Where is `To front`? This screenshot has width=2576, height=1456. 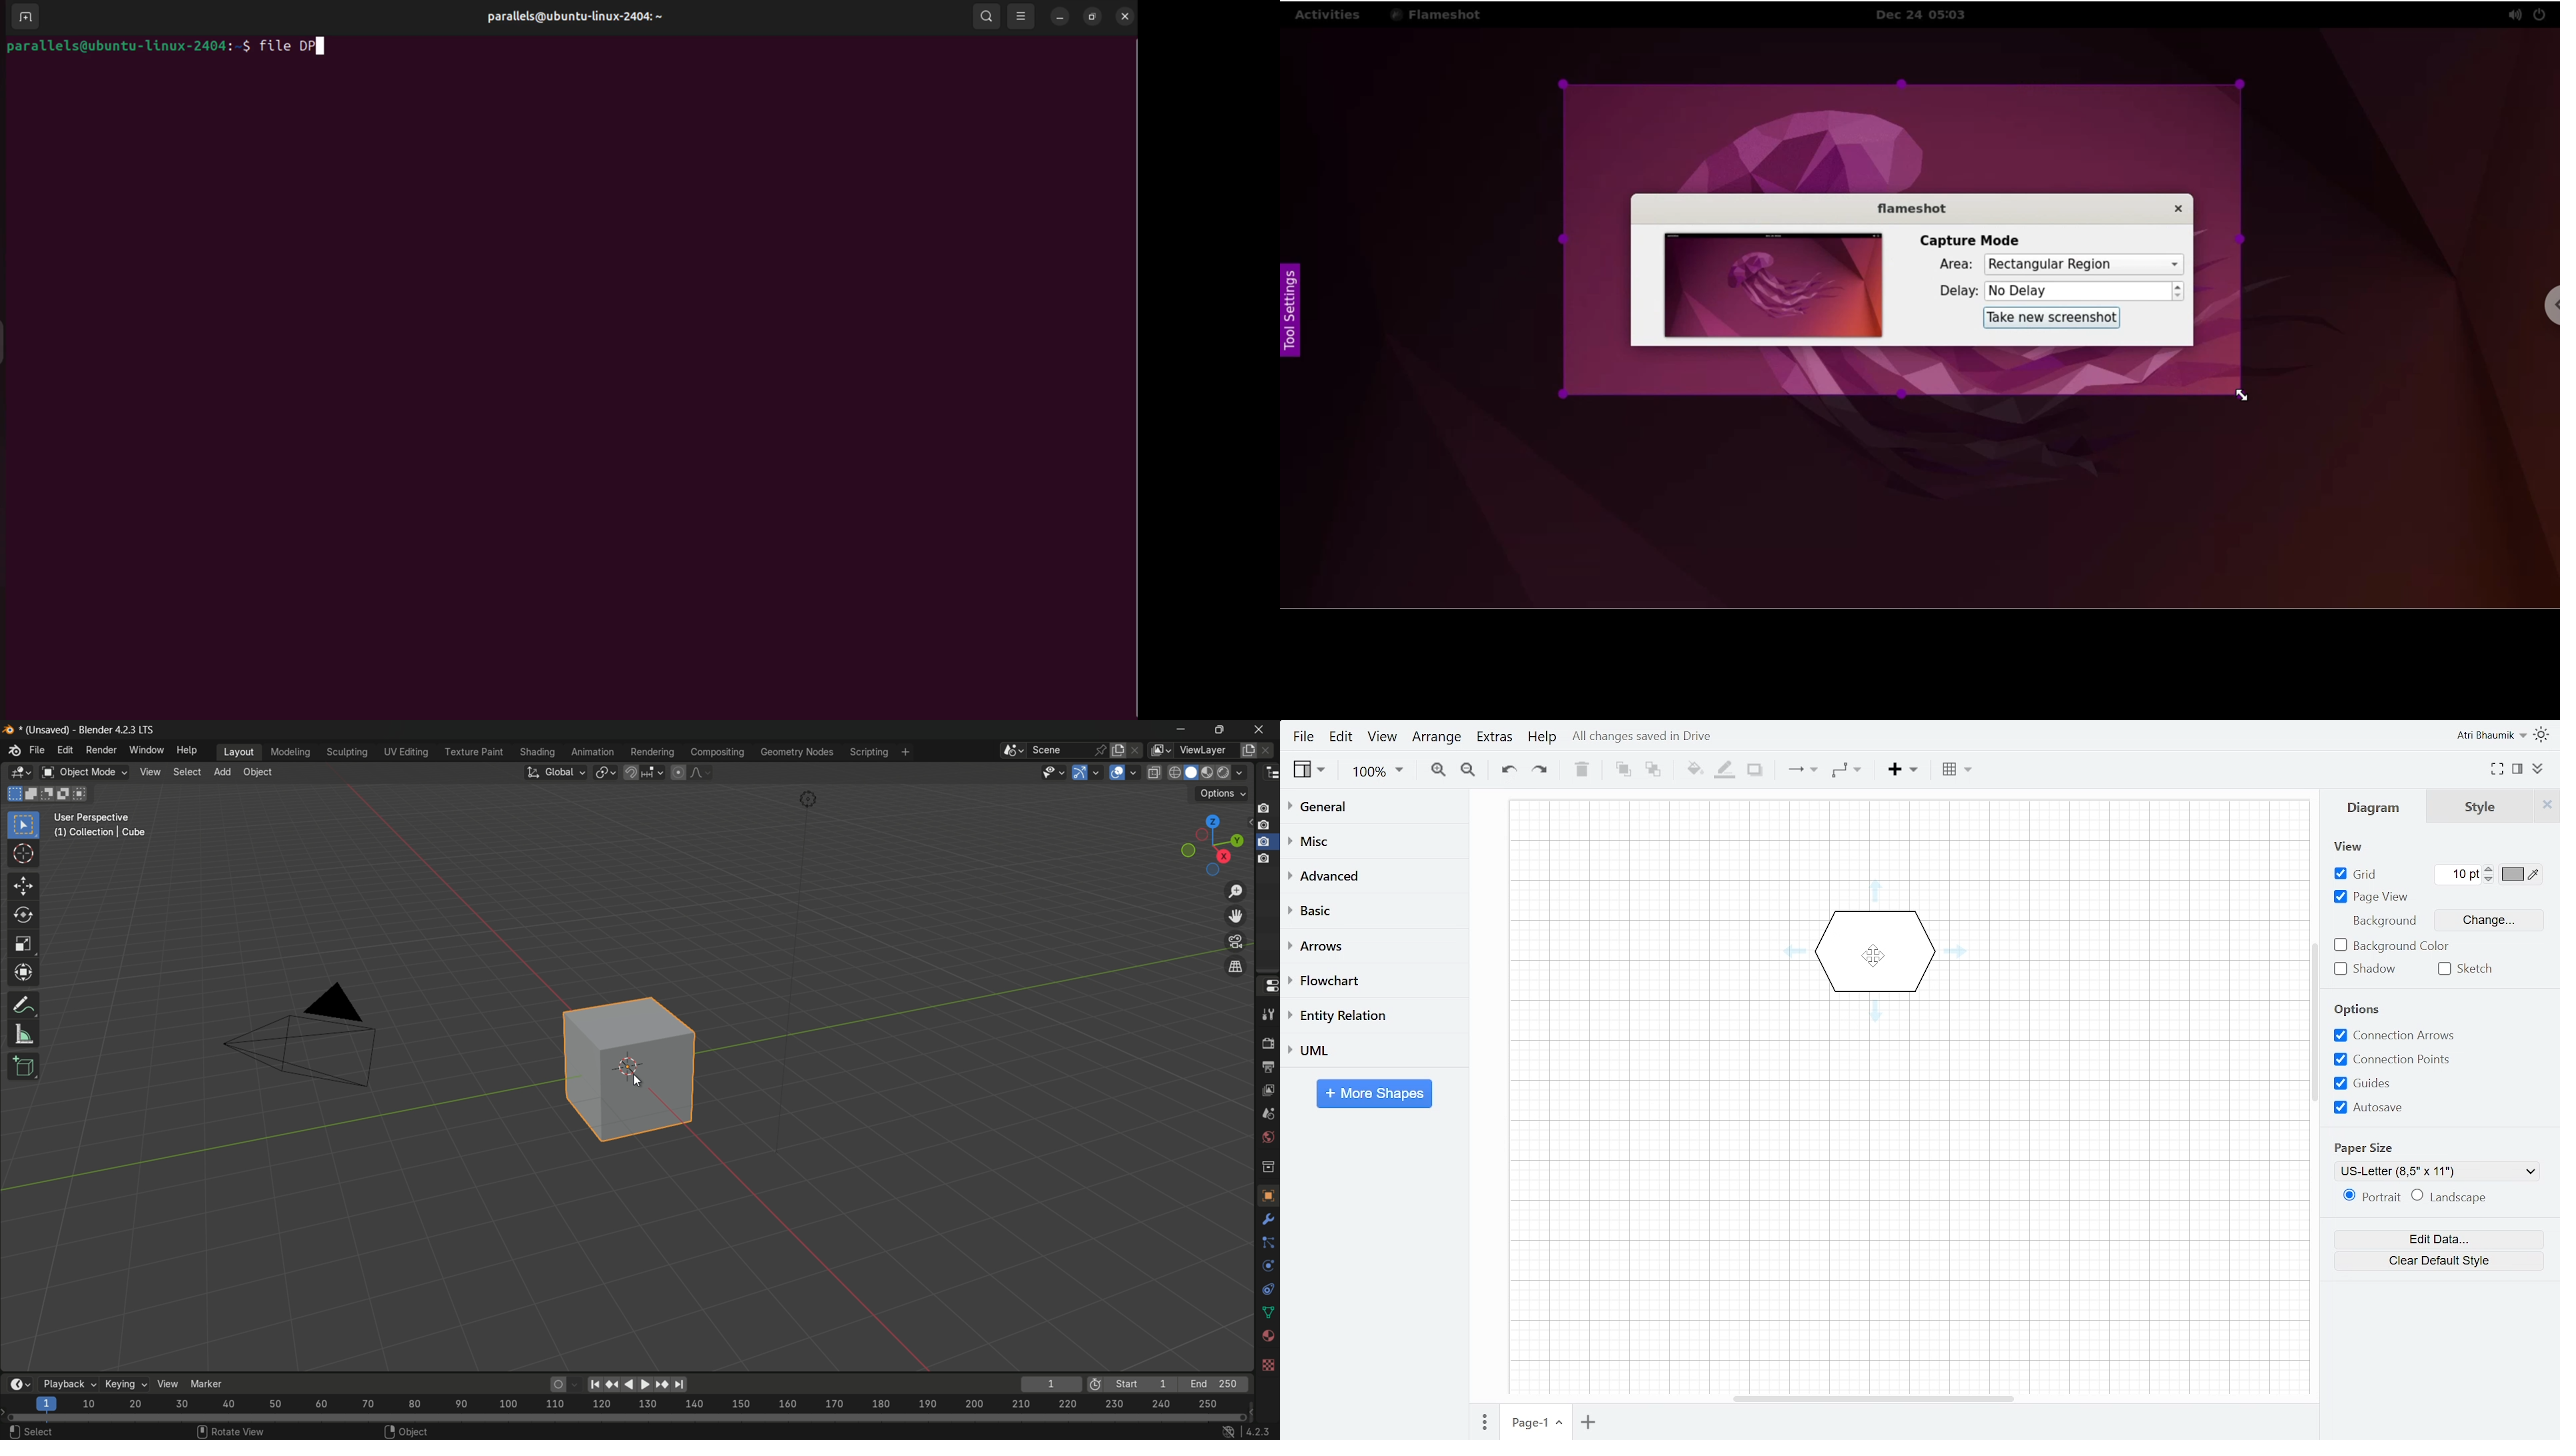 To front is located at coordinates (1623, 771).